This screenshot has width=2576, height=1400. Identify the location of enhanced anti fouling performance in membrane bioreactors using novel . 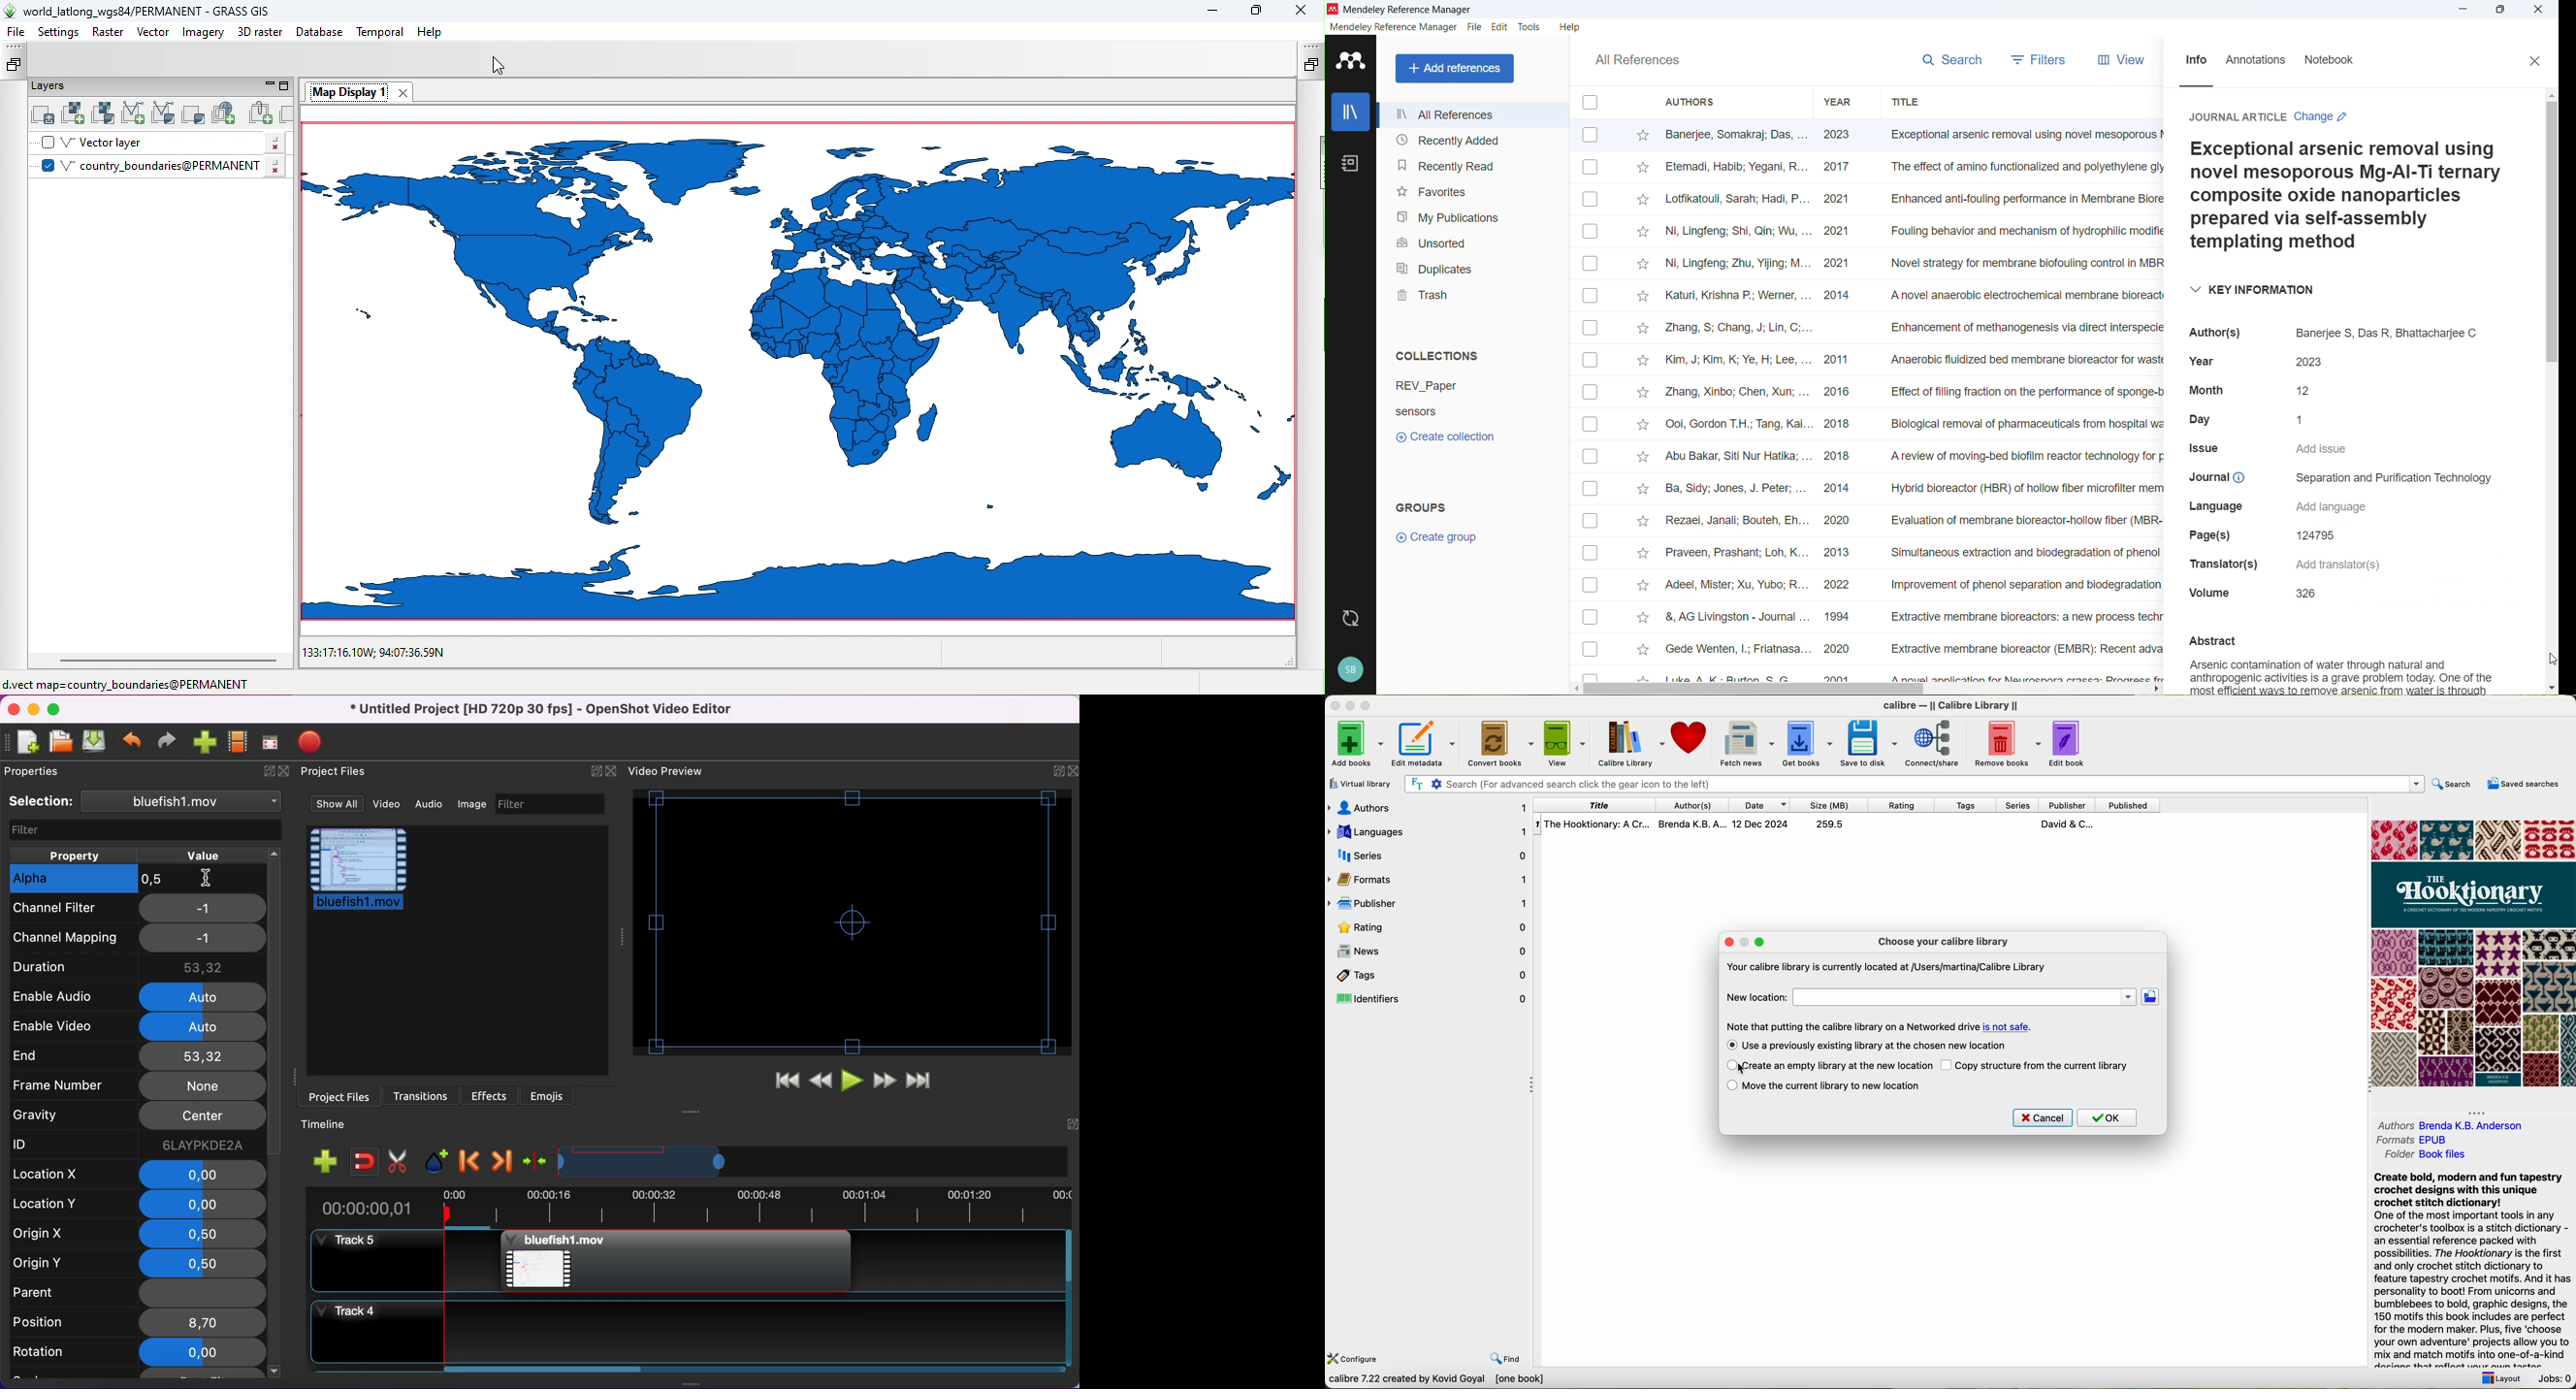
(2025, 198).